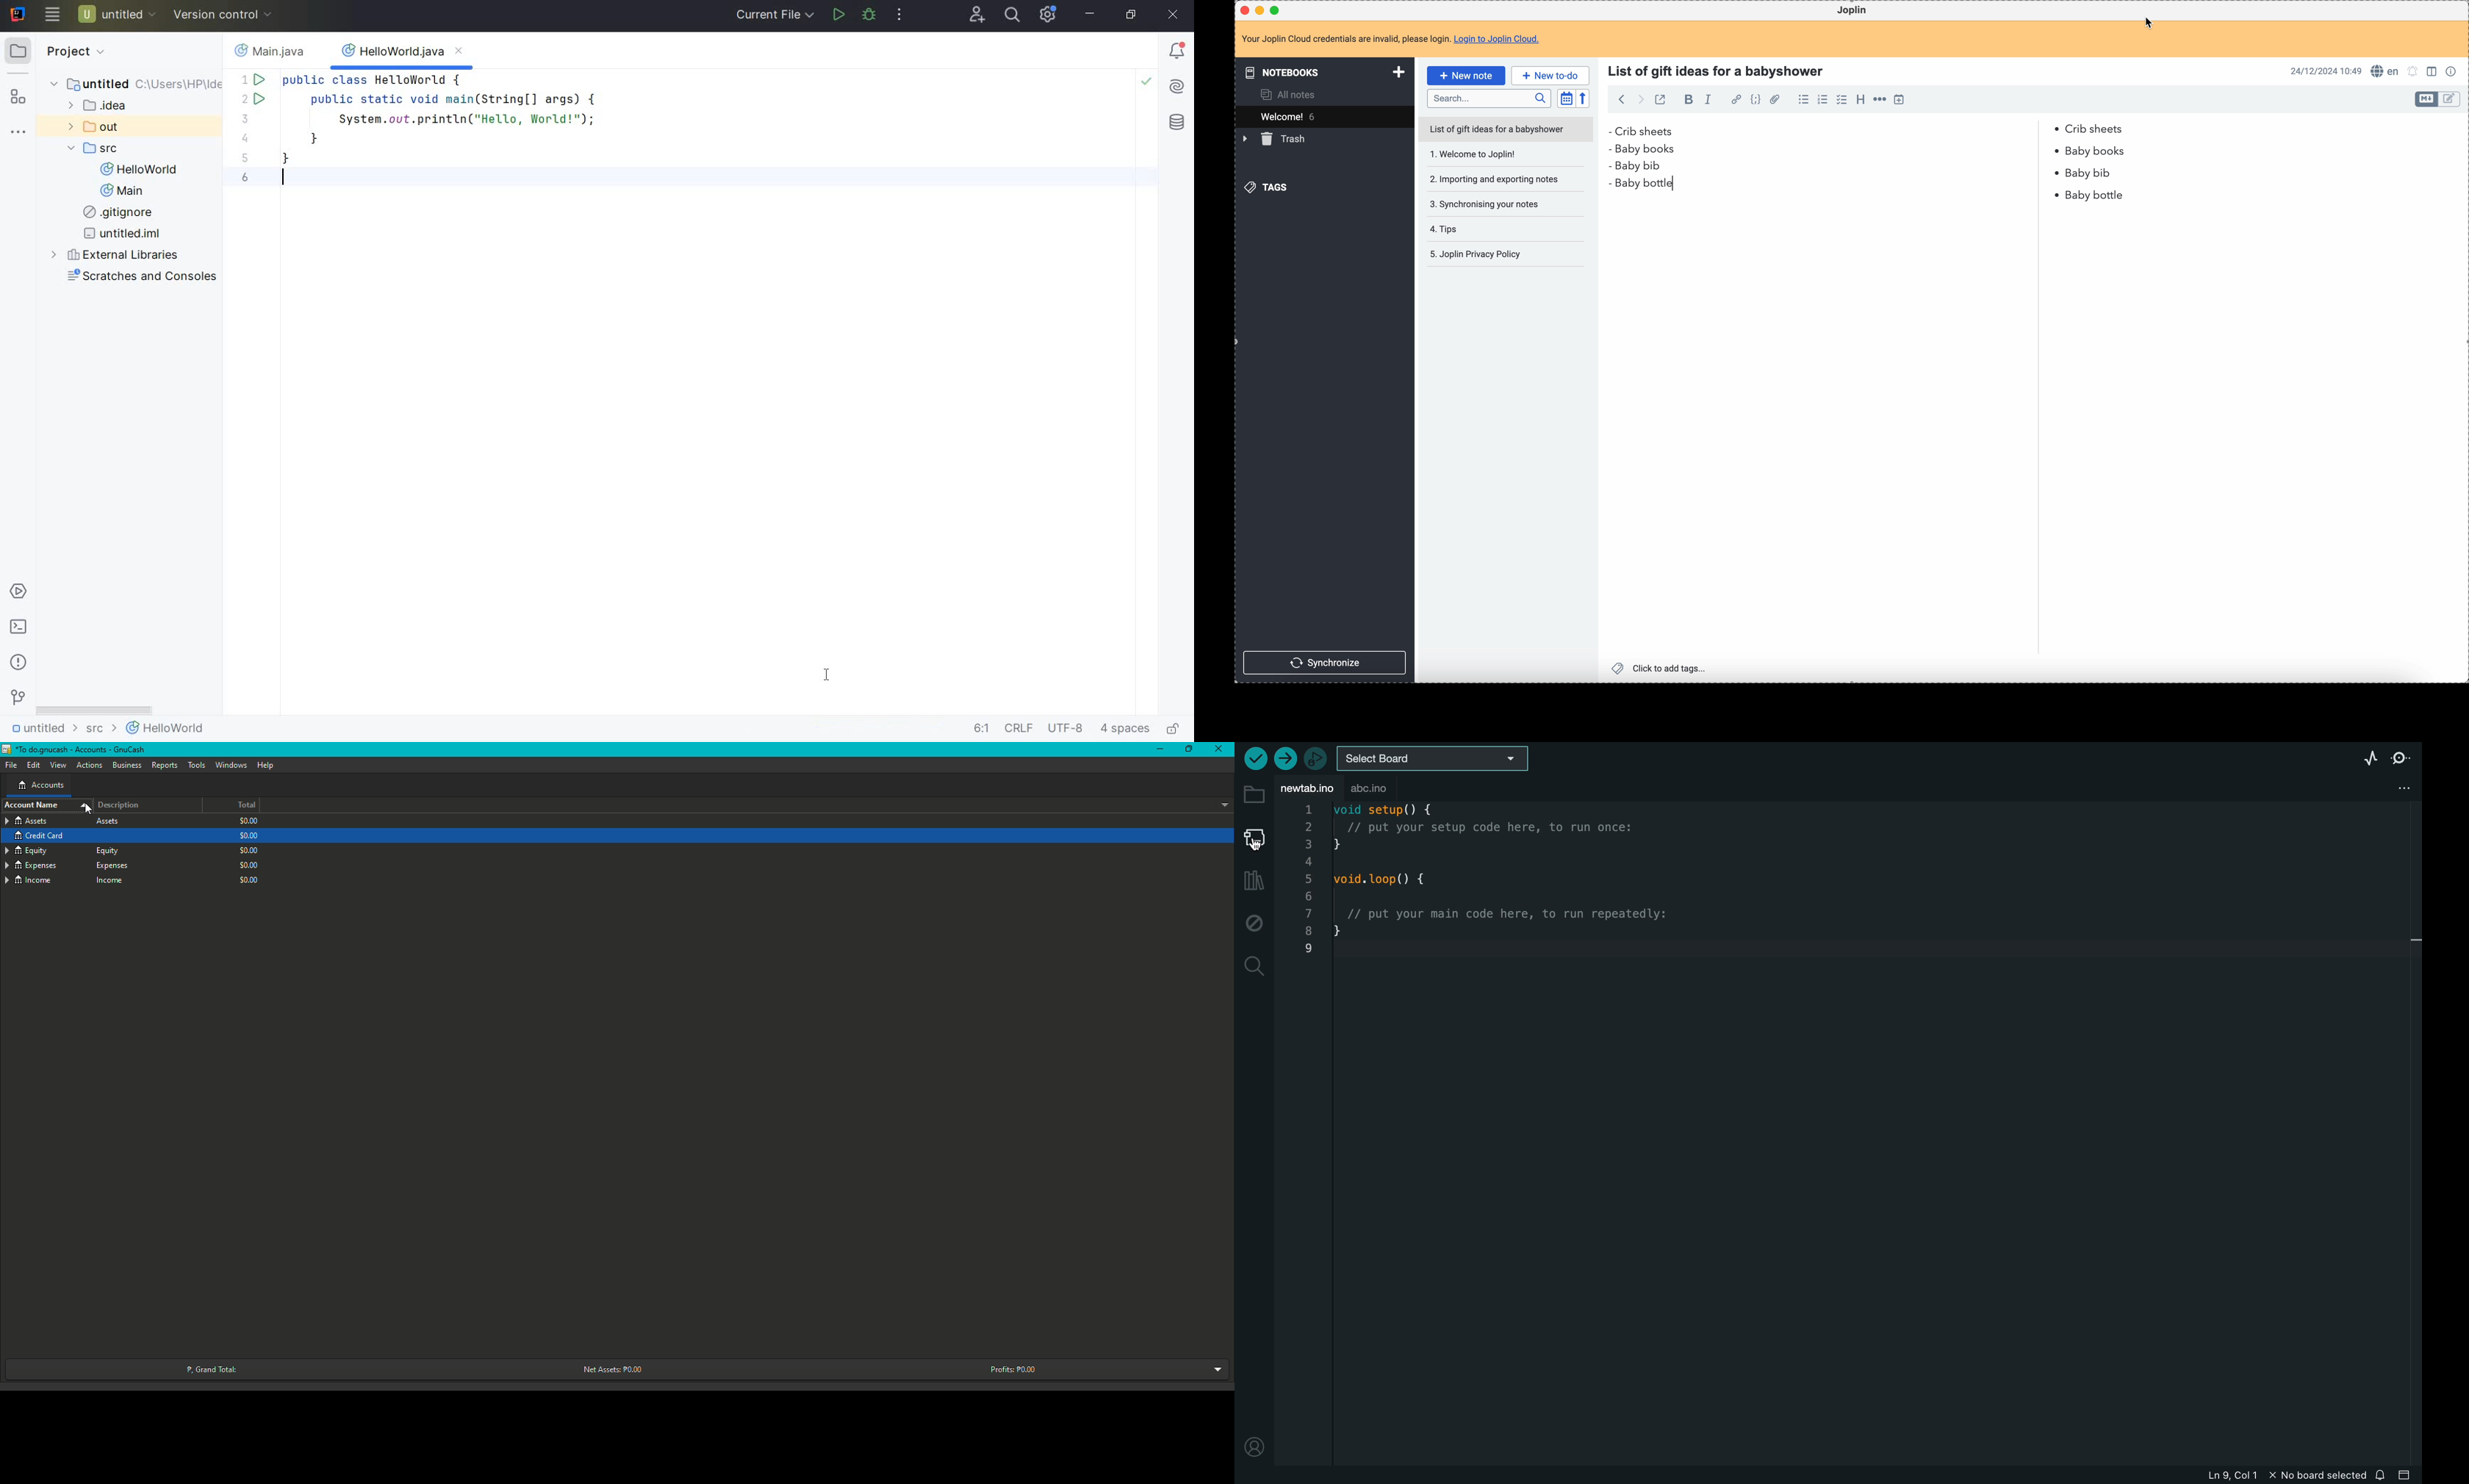 Image resolution: width=2492 pixels, height=1484 pixels. What do you see at coordinates (1736, 100) in the screenshot?
I see `hyperlink` at bounding box center [1736, 100].